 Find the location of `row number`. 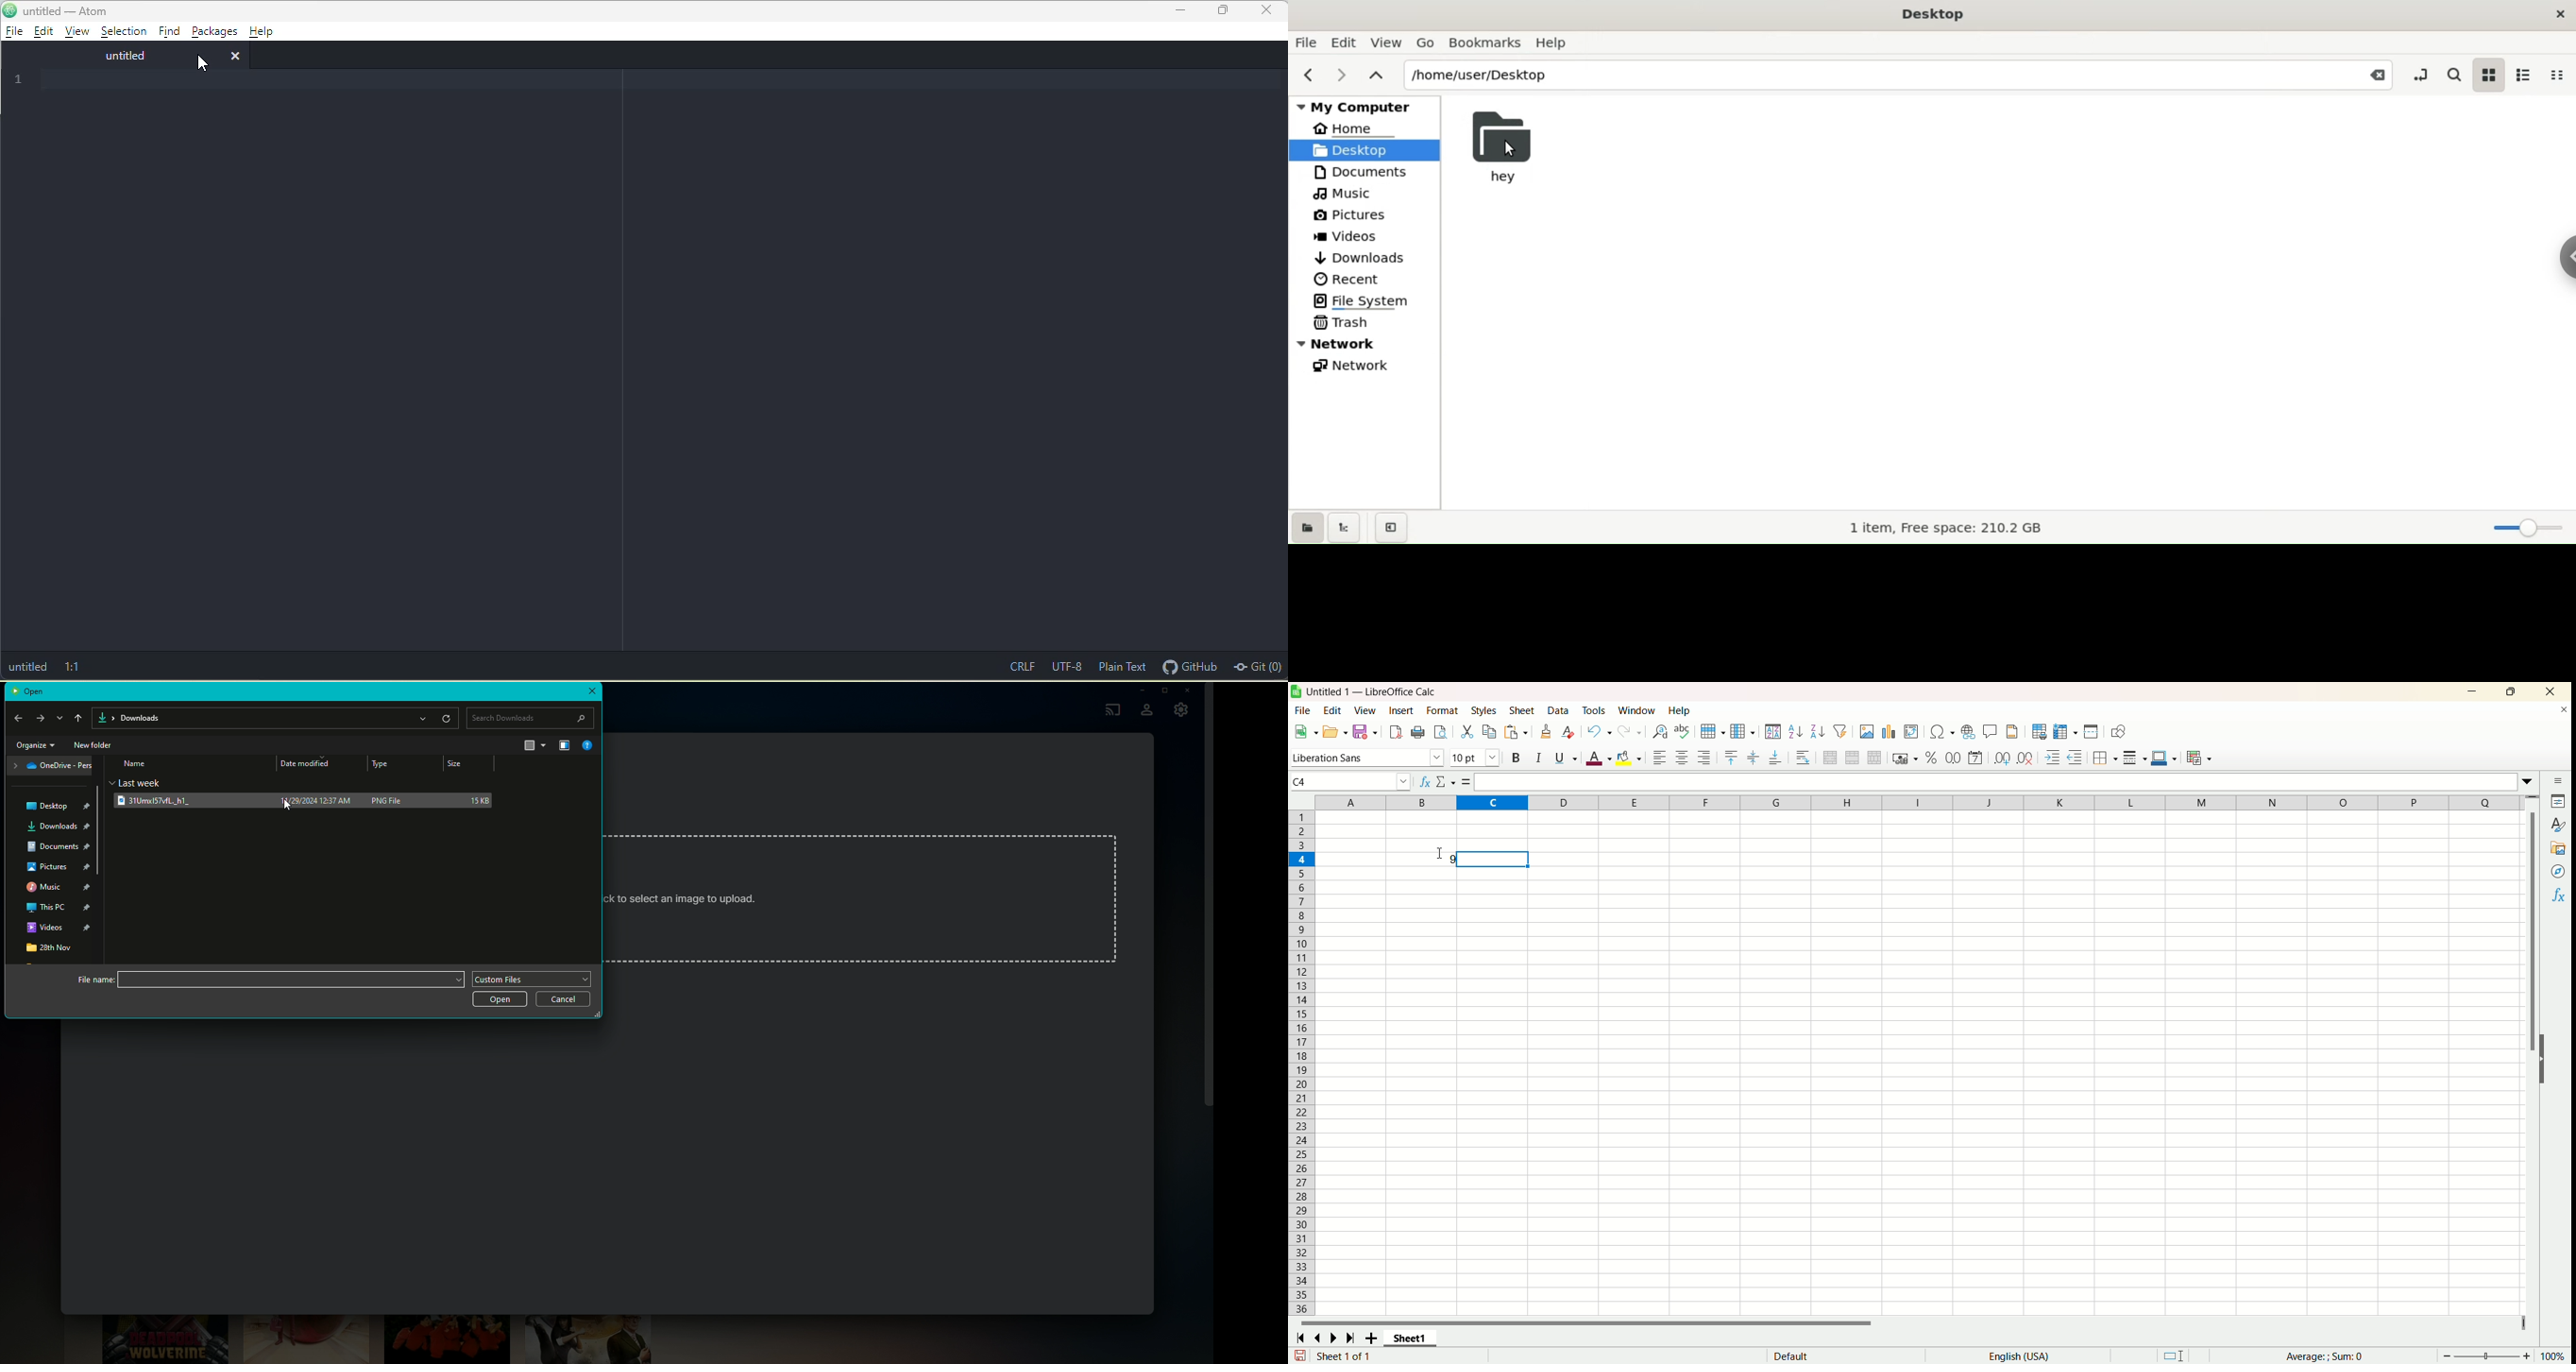

row number is located at coordinates (1303, 1063).